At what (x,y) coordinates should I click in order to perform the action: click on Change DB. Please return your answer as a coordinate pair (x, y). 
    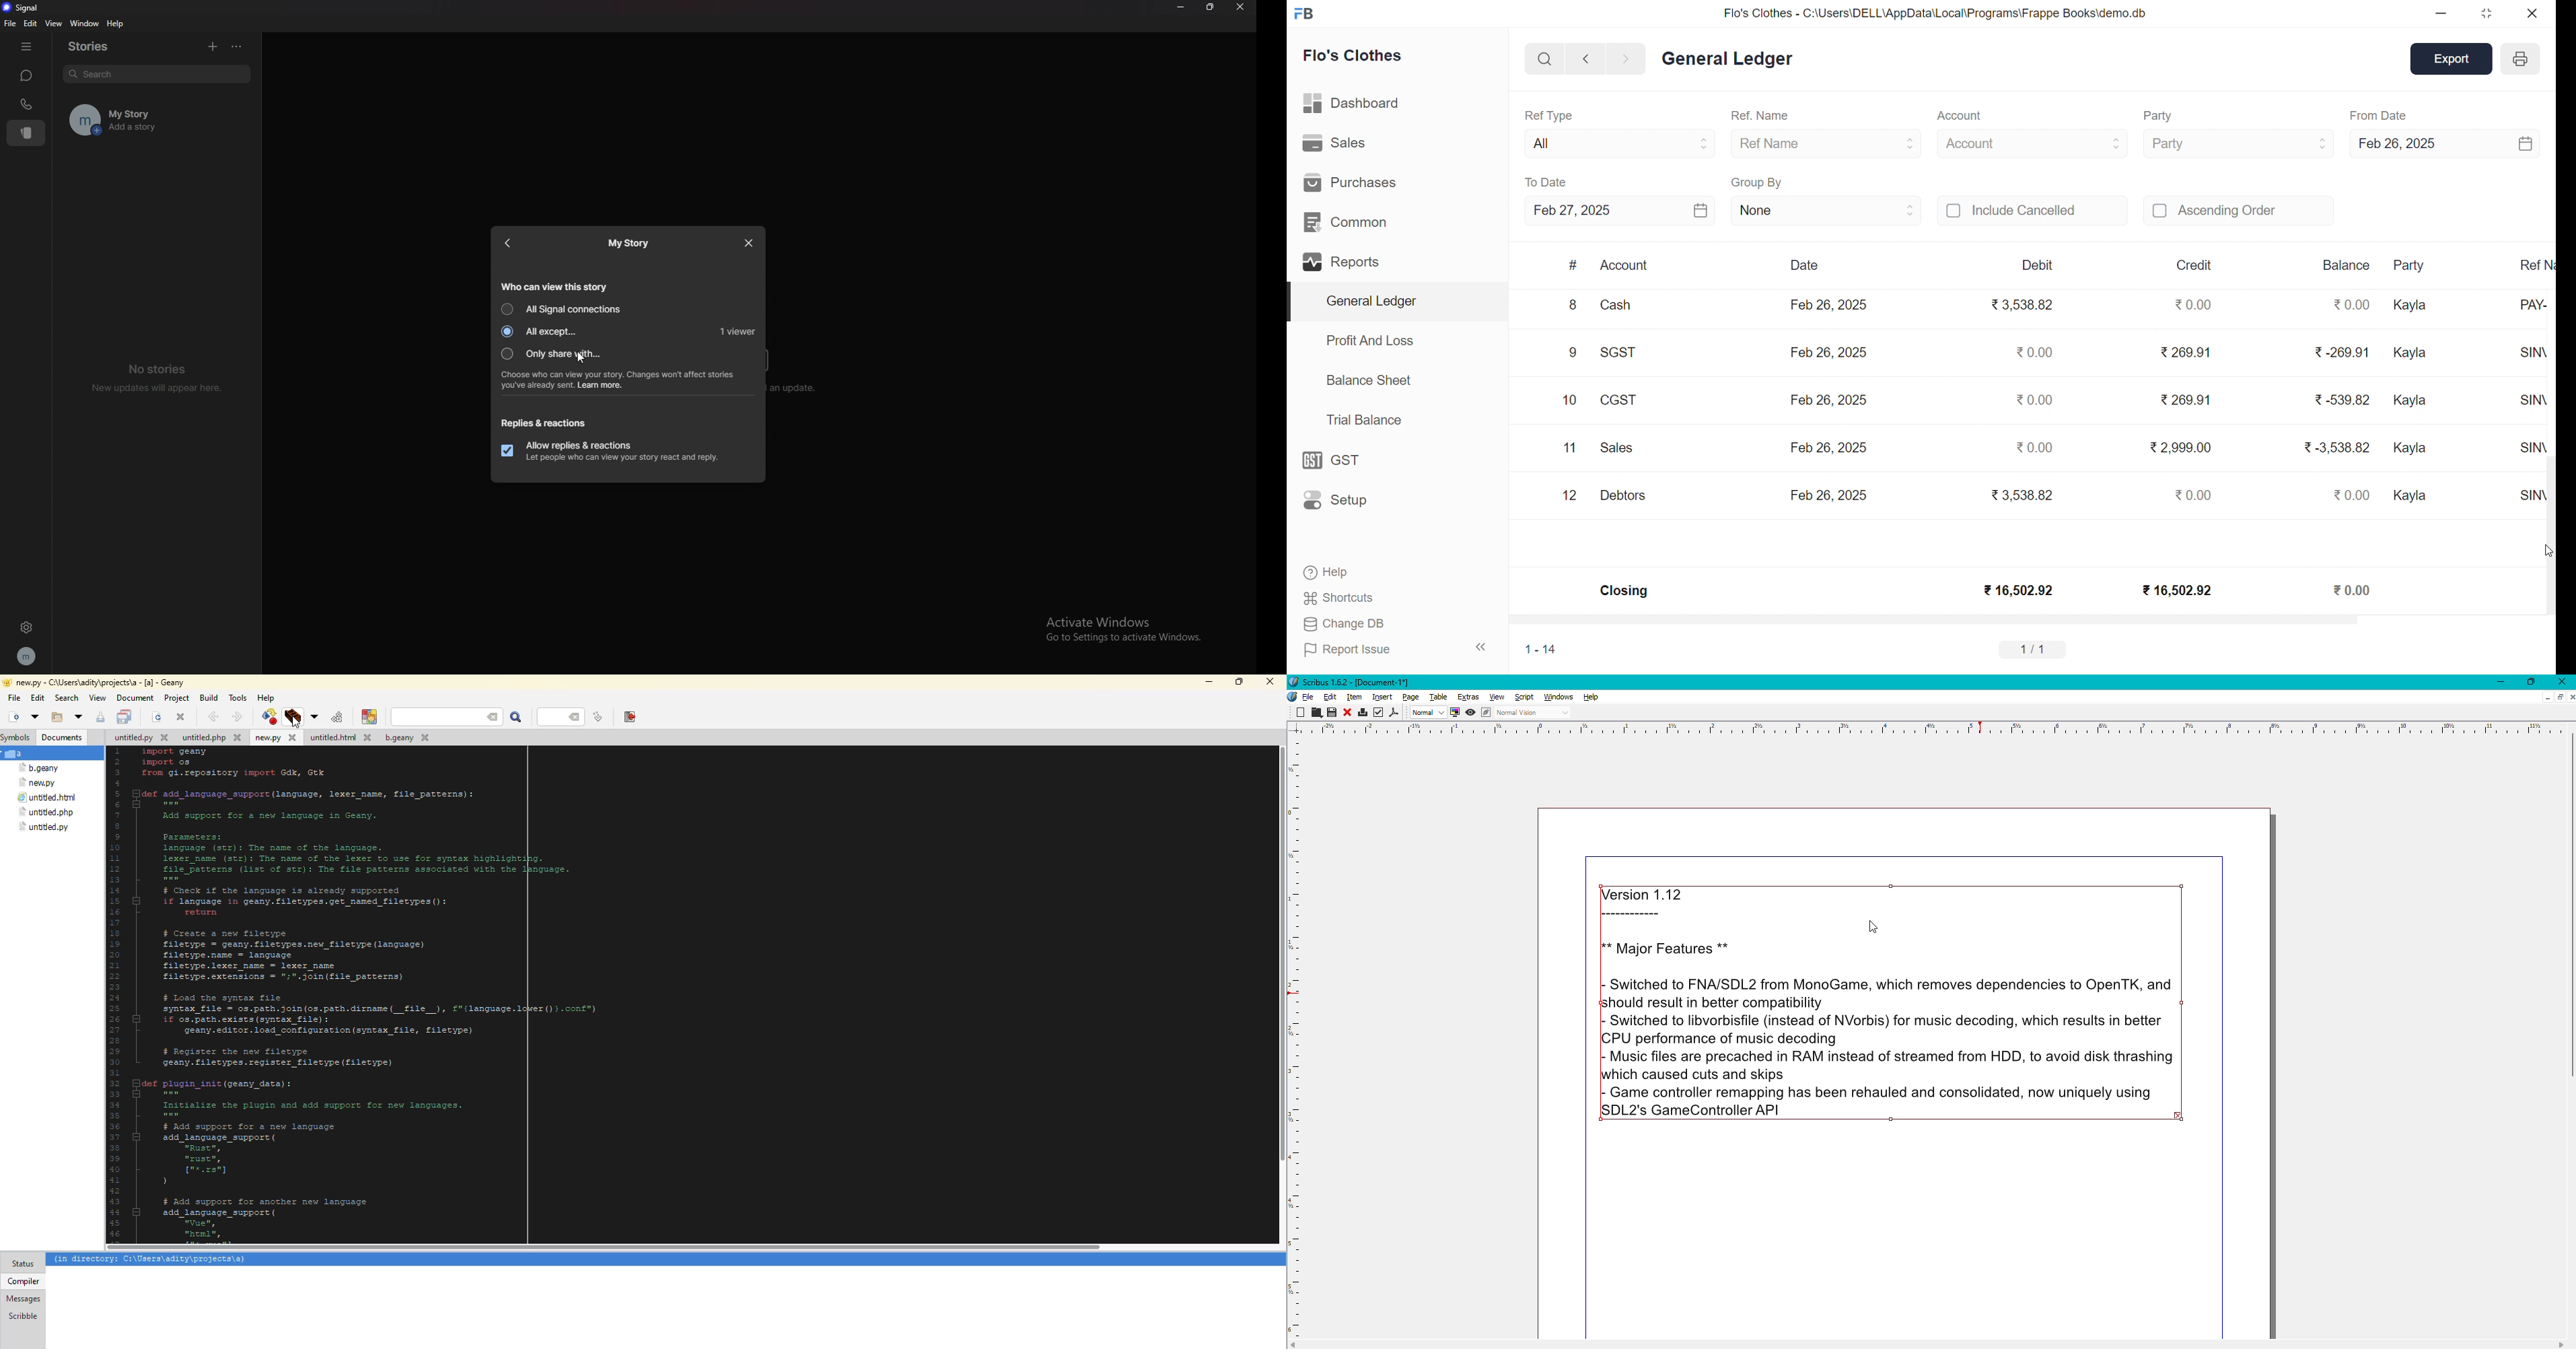
    Looking at the image, I should click on (1342, 623).